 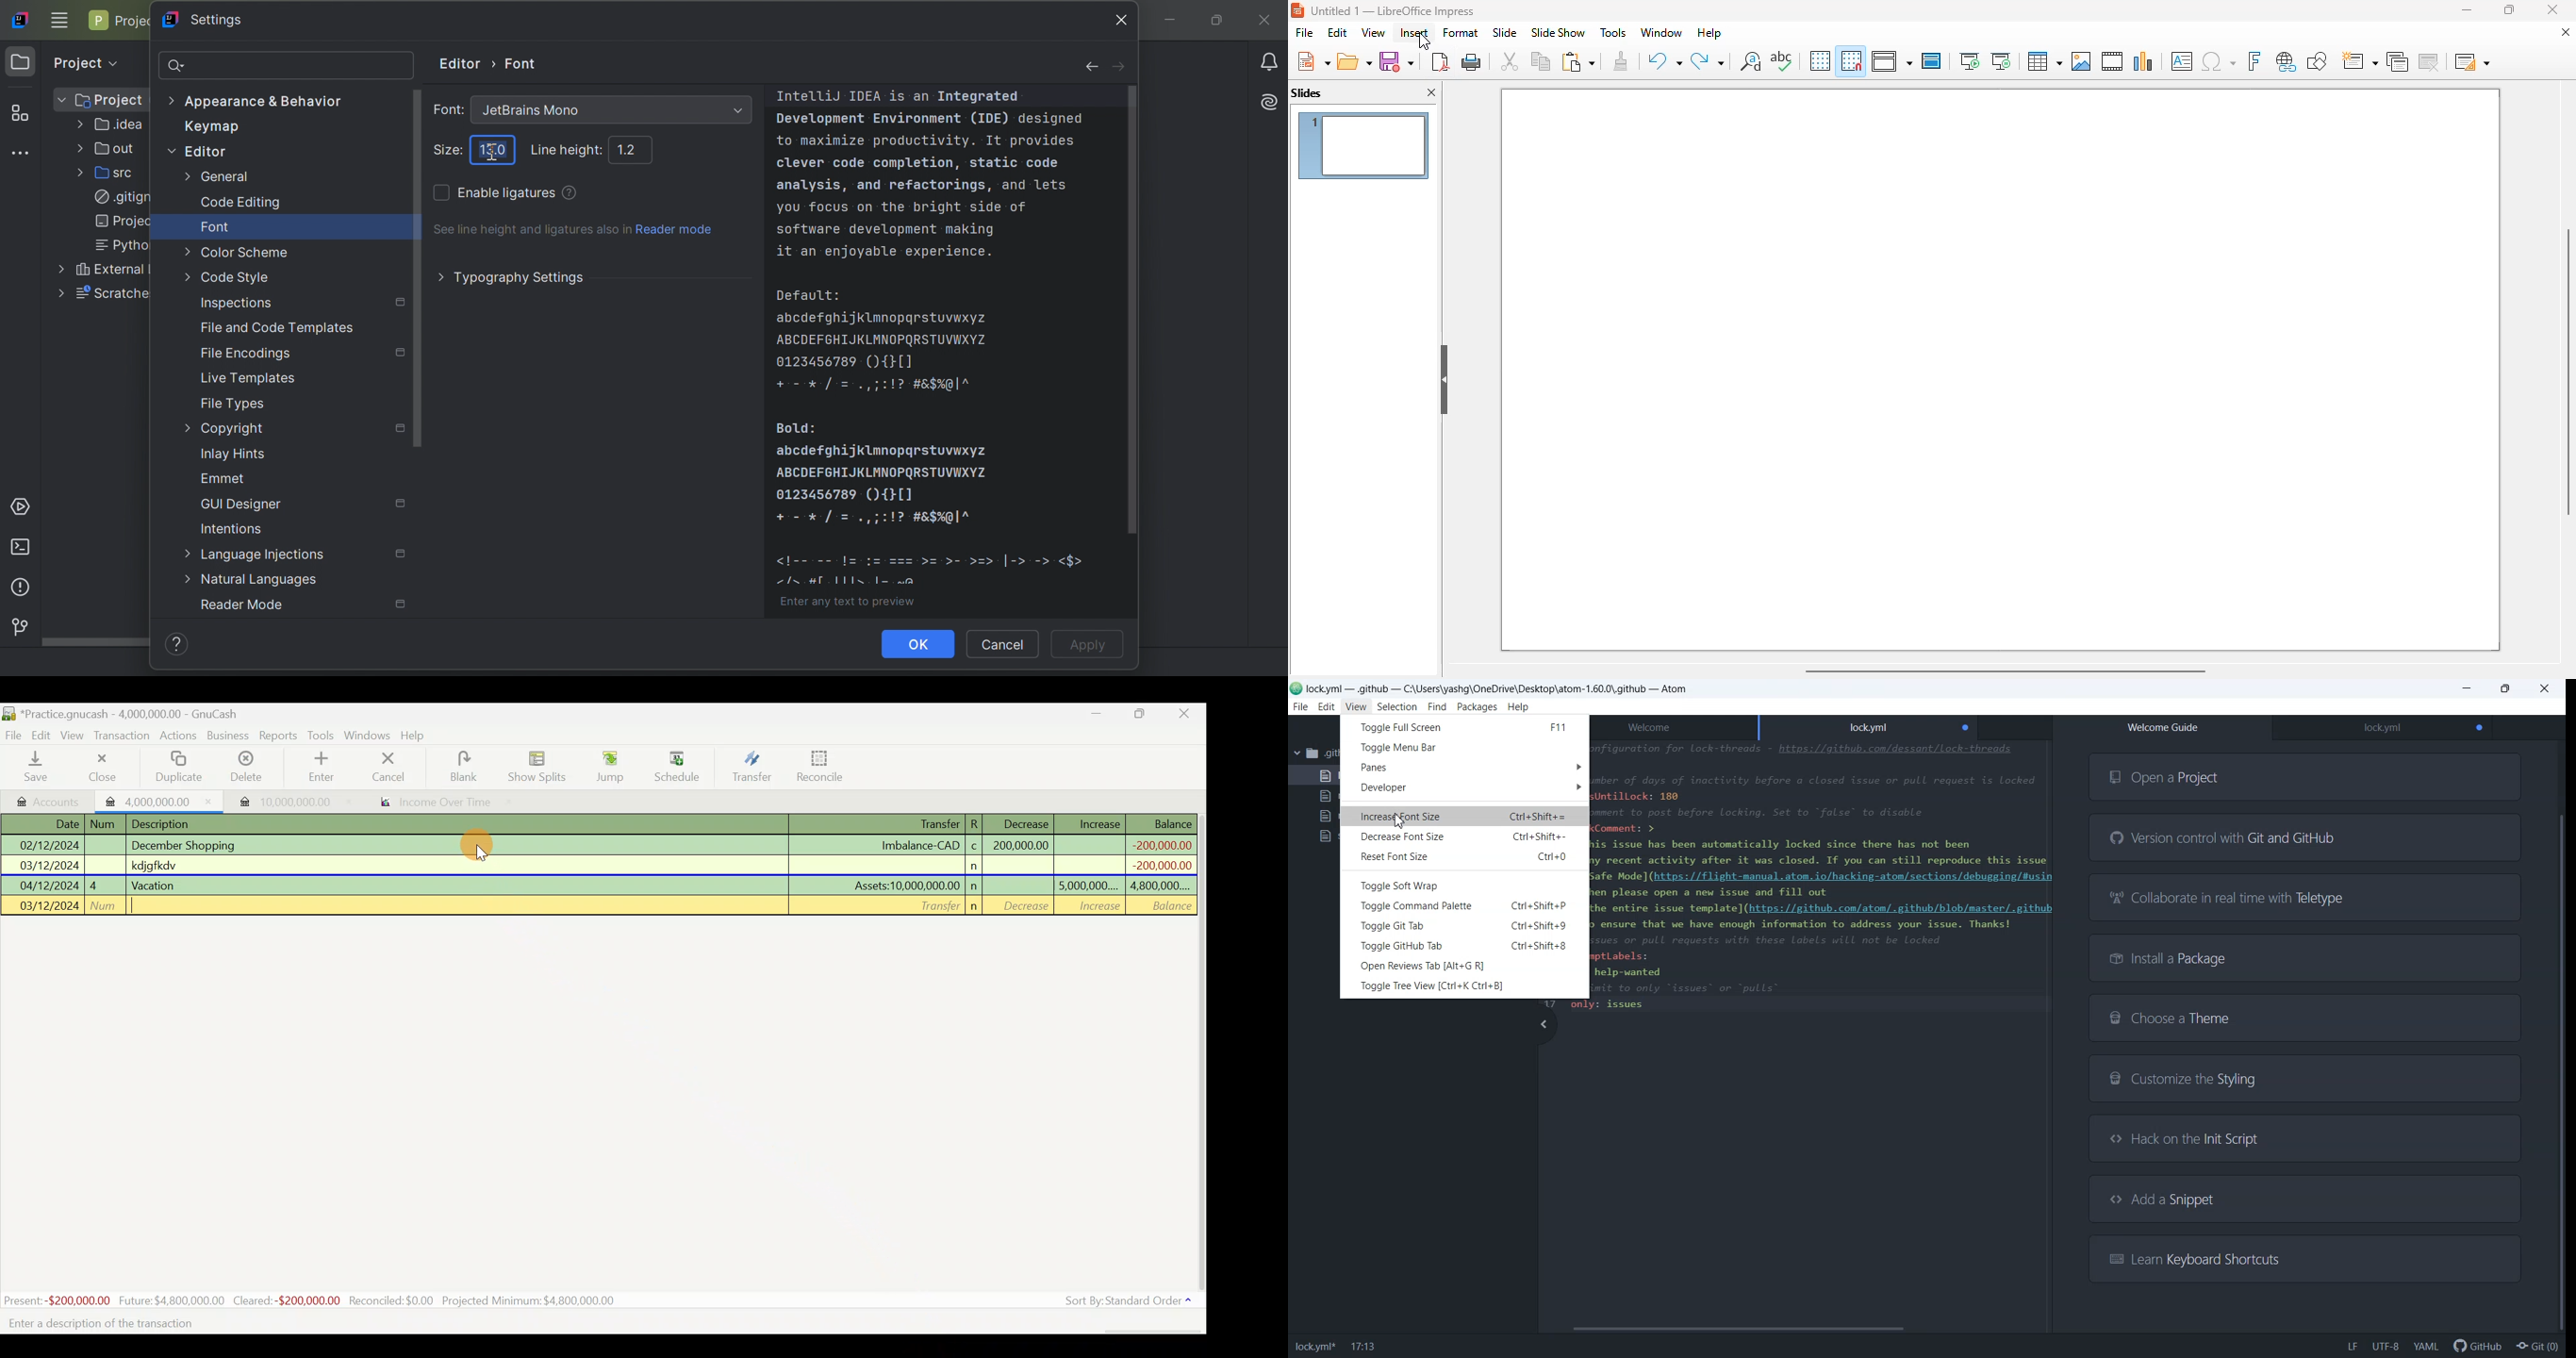 I want to click on Toggle soft wrap, so click(x=1464, y=885).